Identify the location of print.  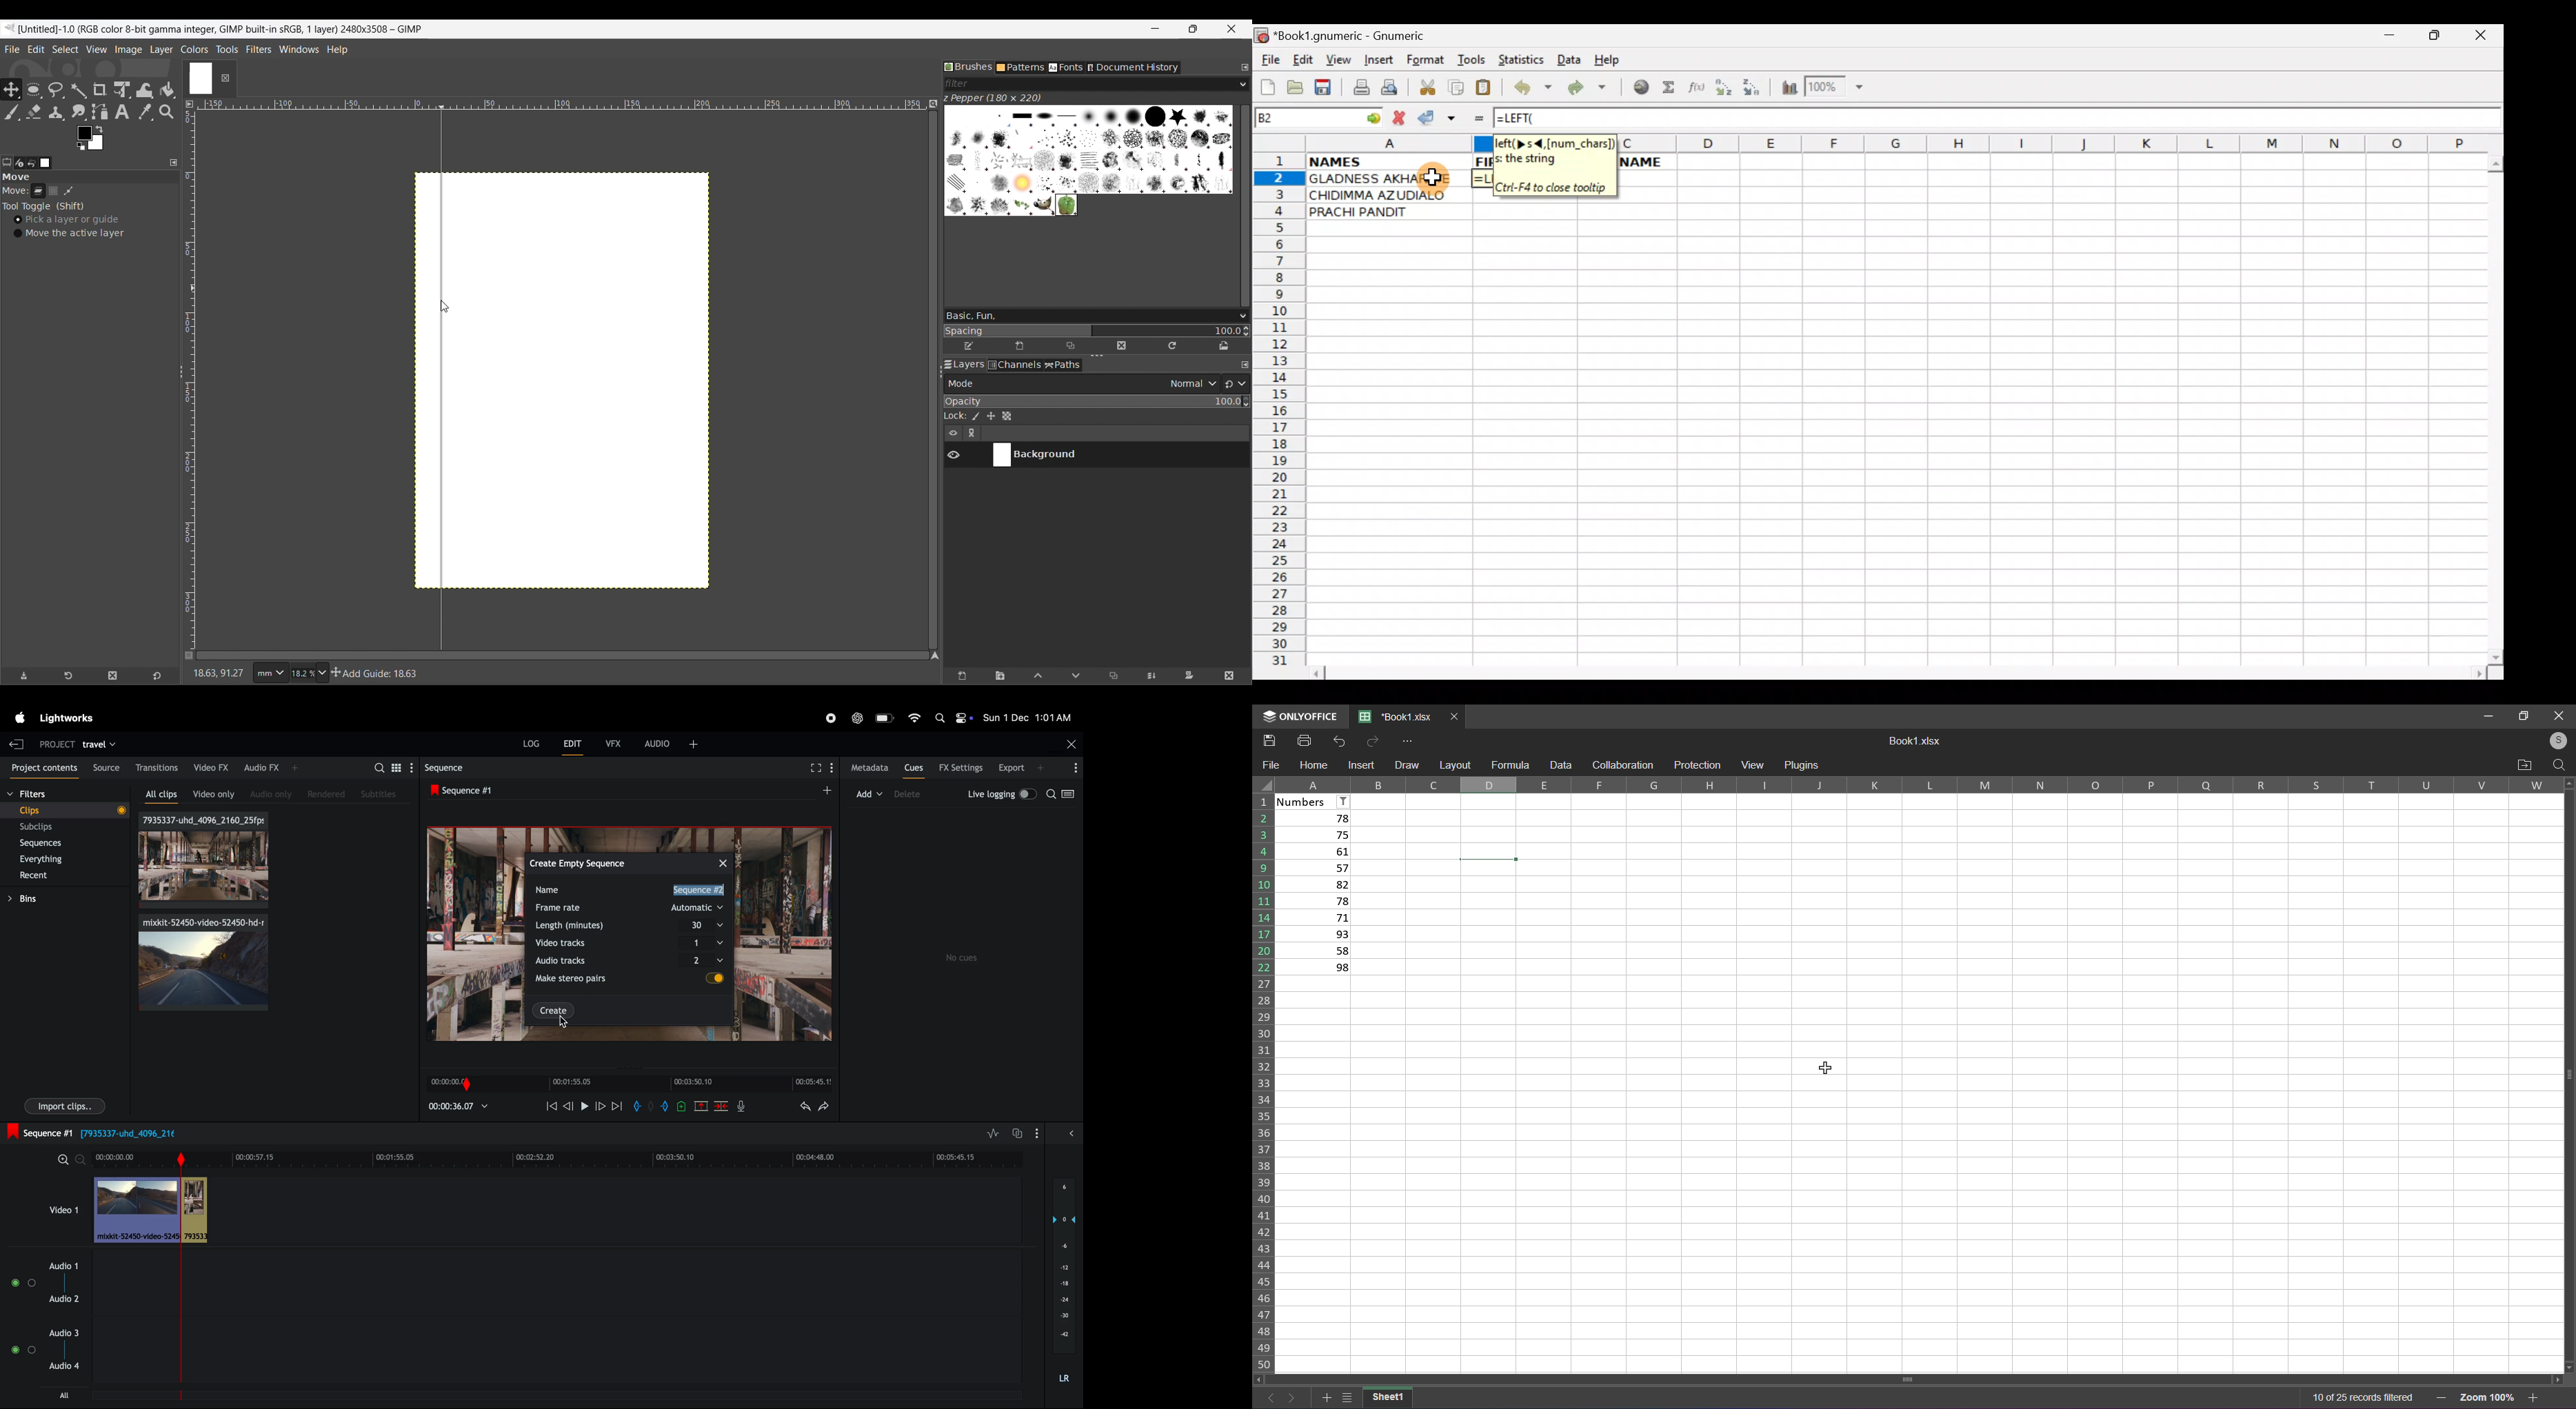
(1302, 740).